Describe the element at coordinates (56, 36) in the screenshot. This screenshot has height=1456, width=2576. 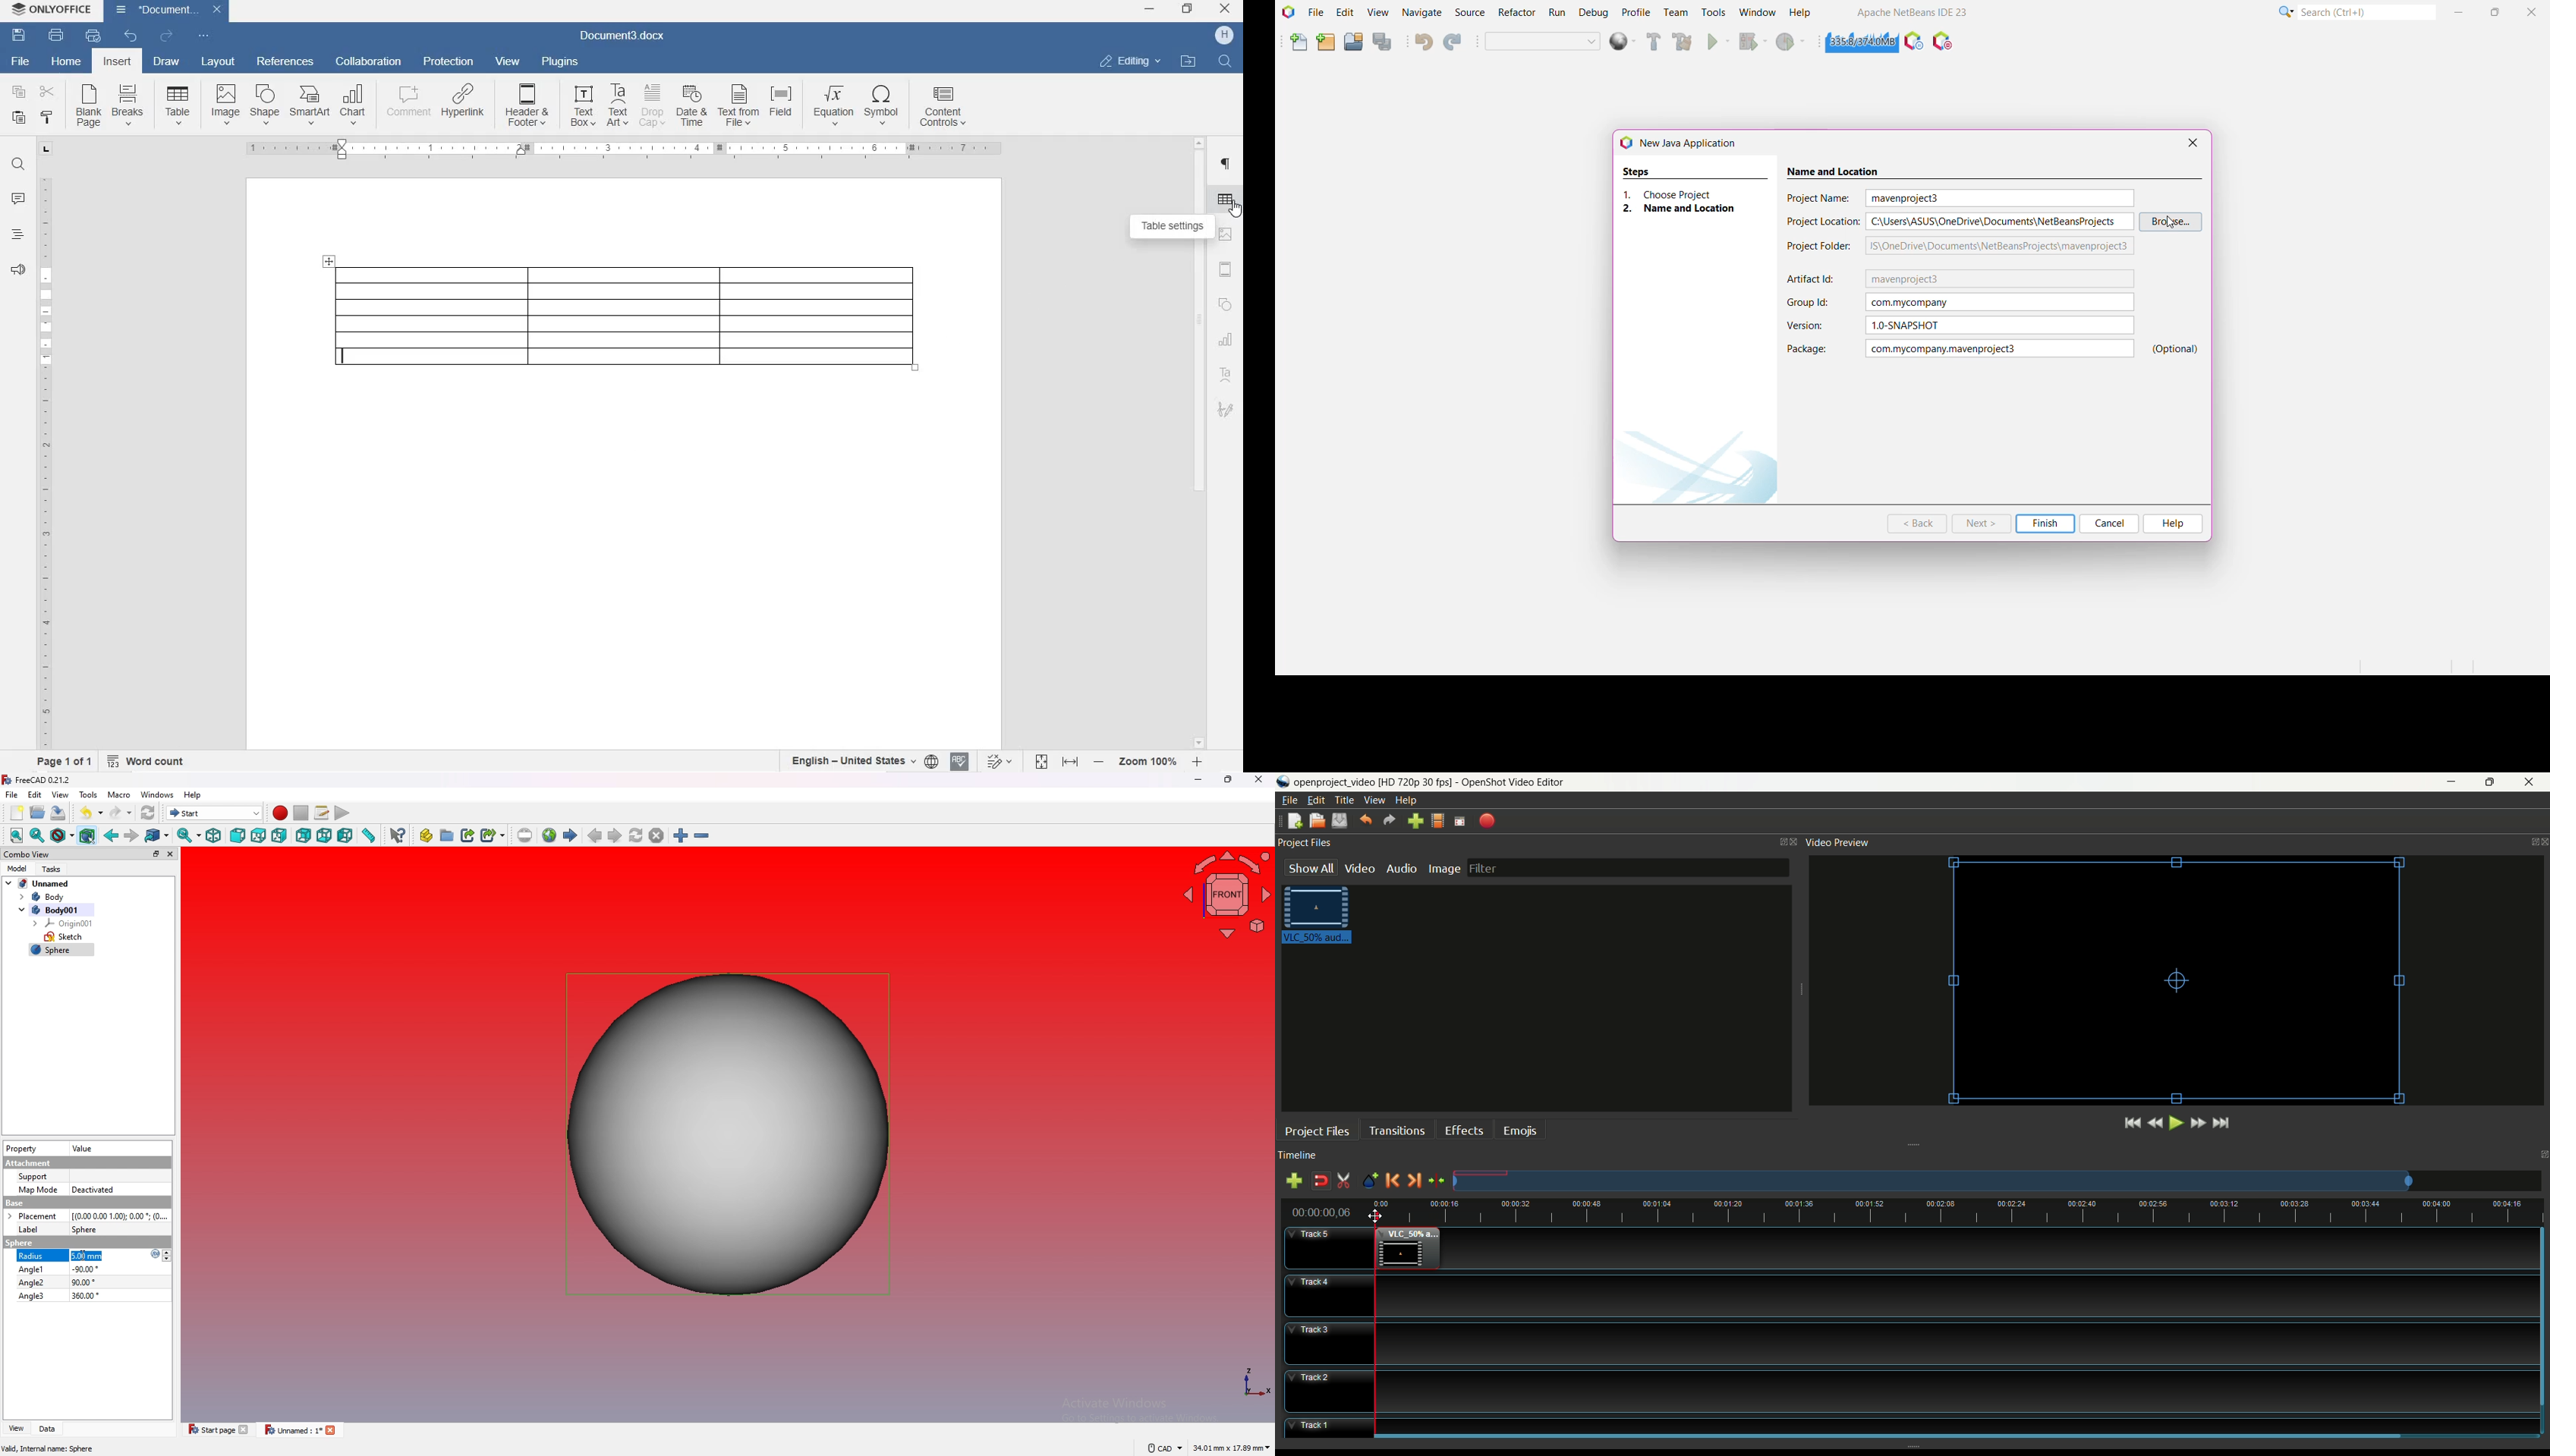
I see `PRINT` at that location.